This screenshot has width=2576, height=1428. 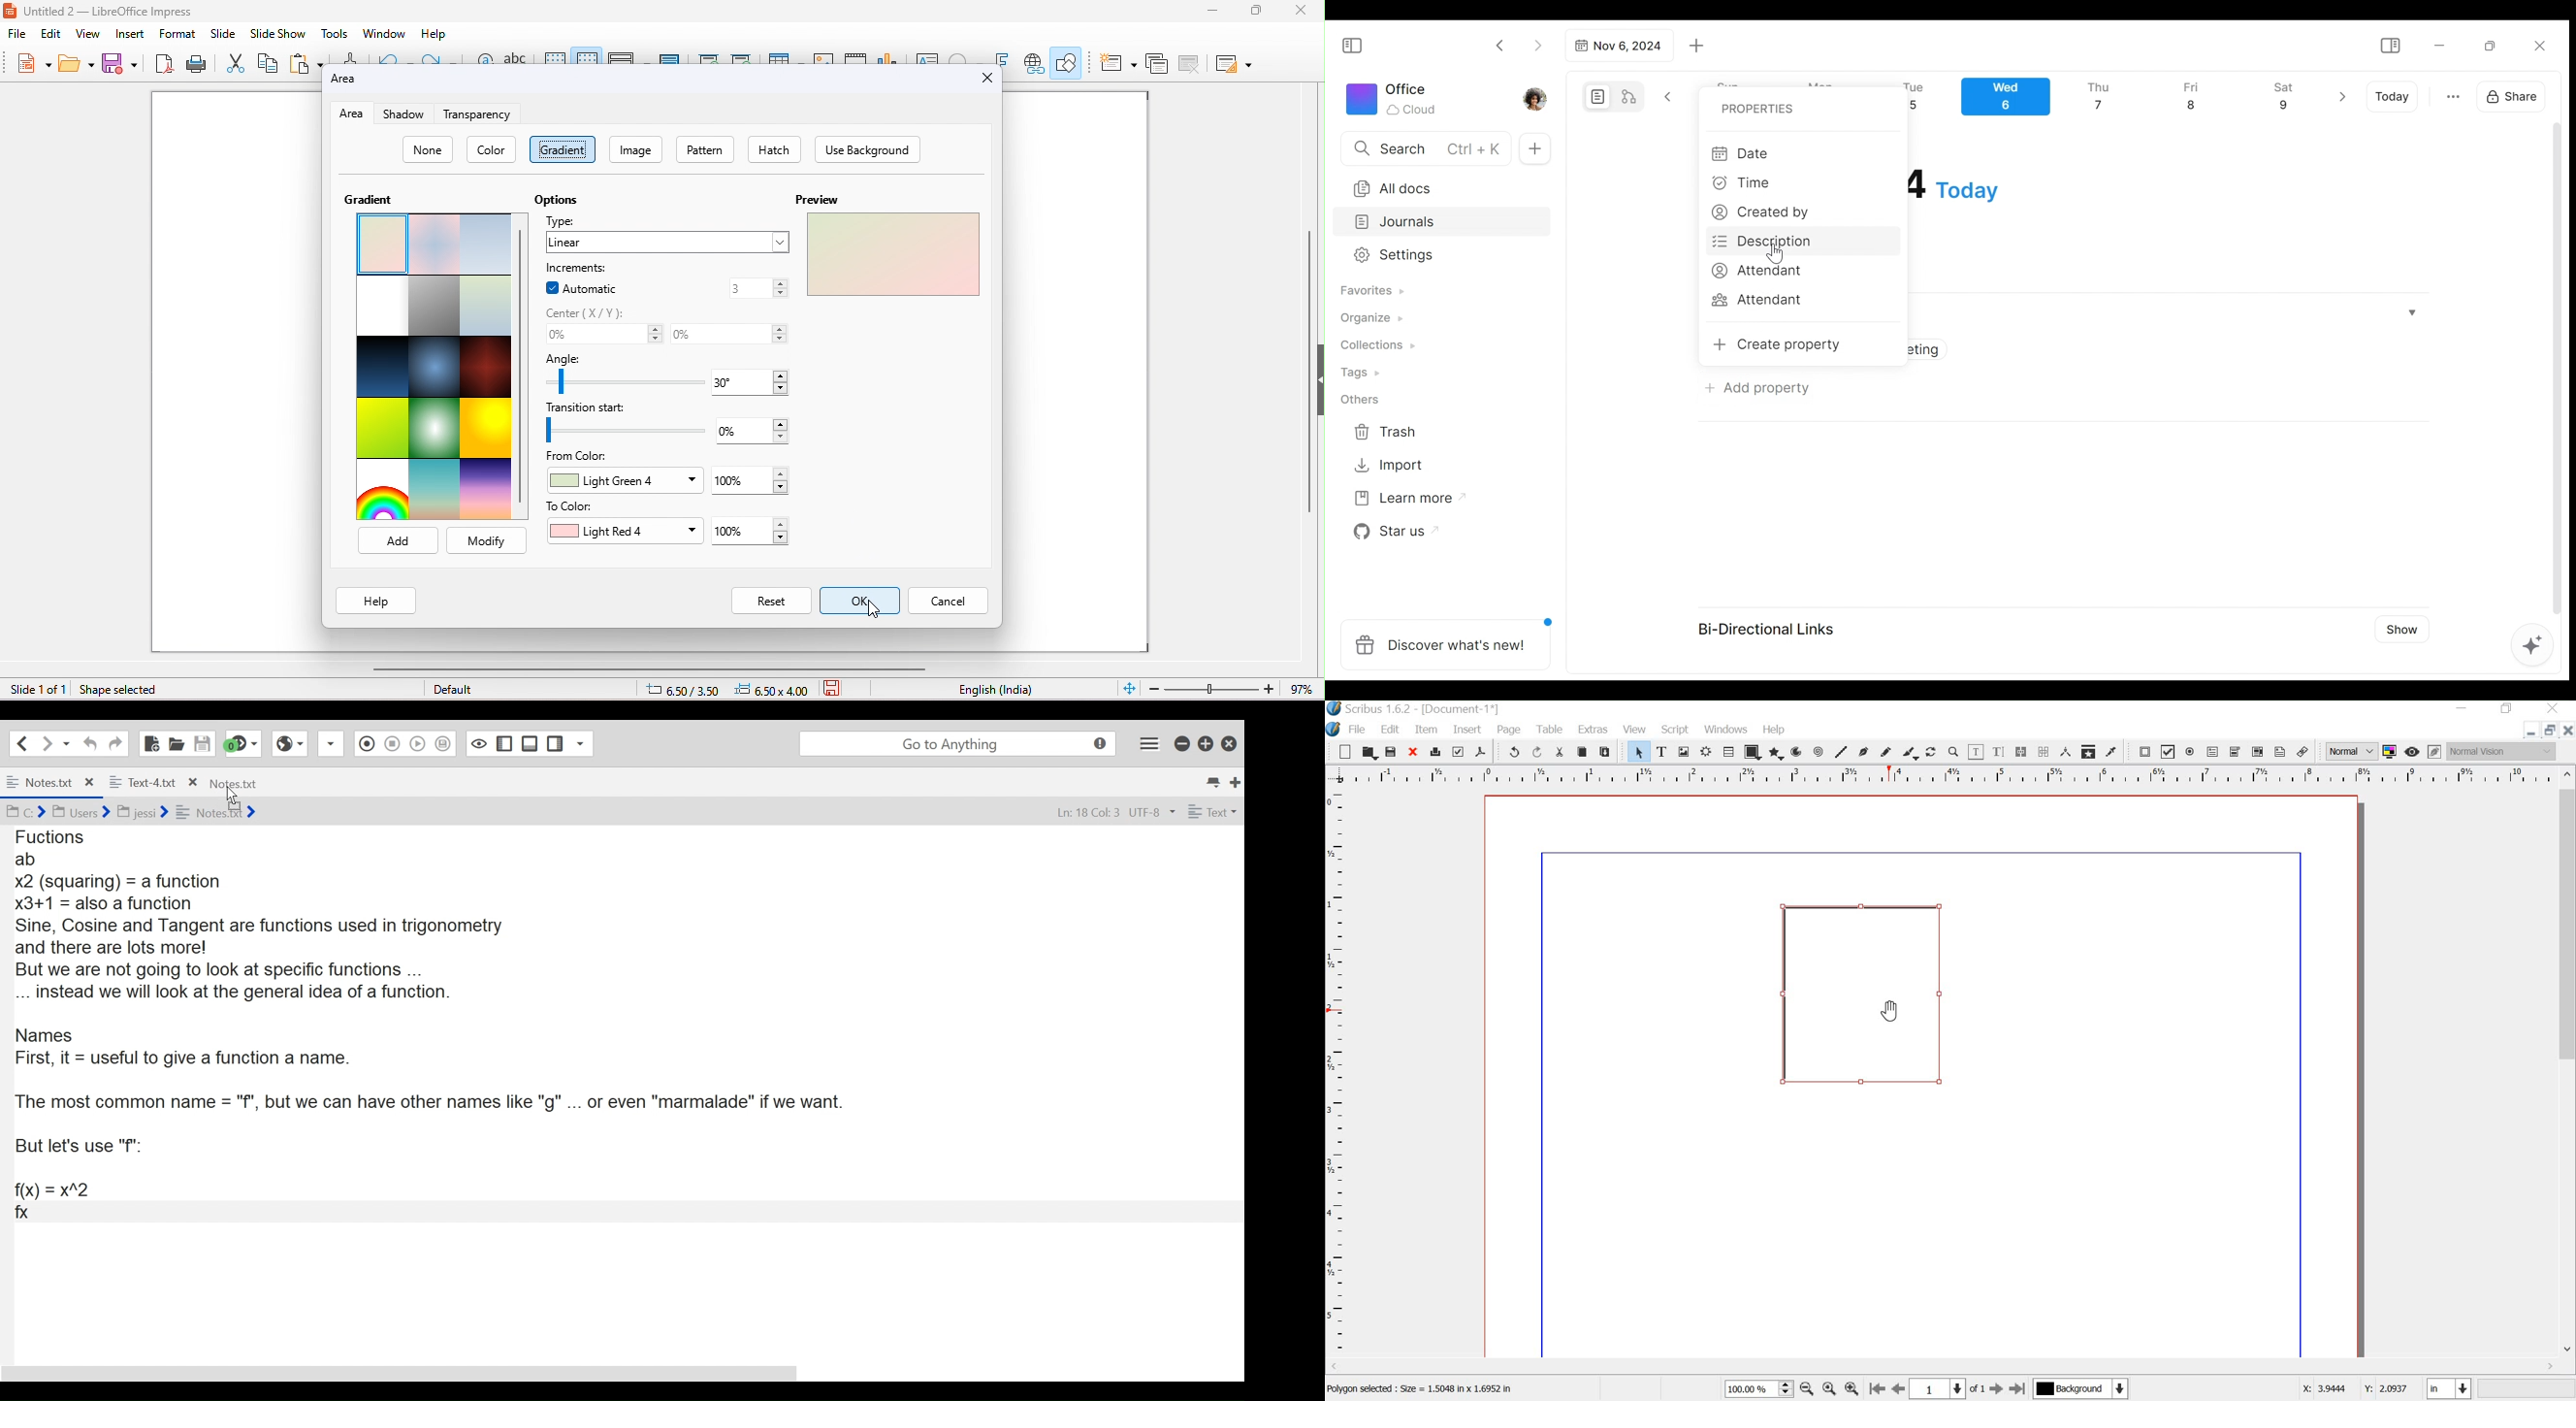 What do you see at coordinates (2531, 732) in the screenshot?
I see `minimize` at bounding box center [2531, 732].